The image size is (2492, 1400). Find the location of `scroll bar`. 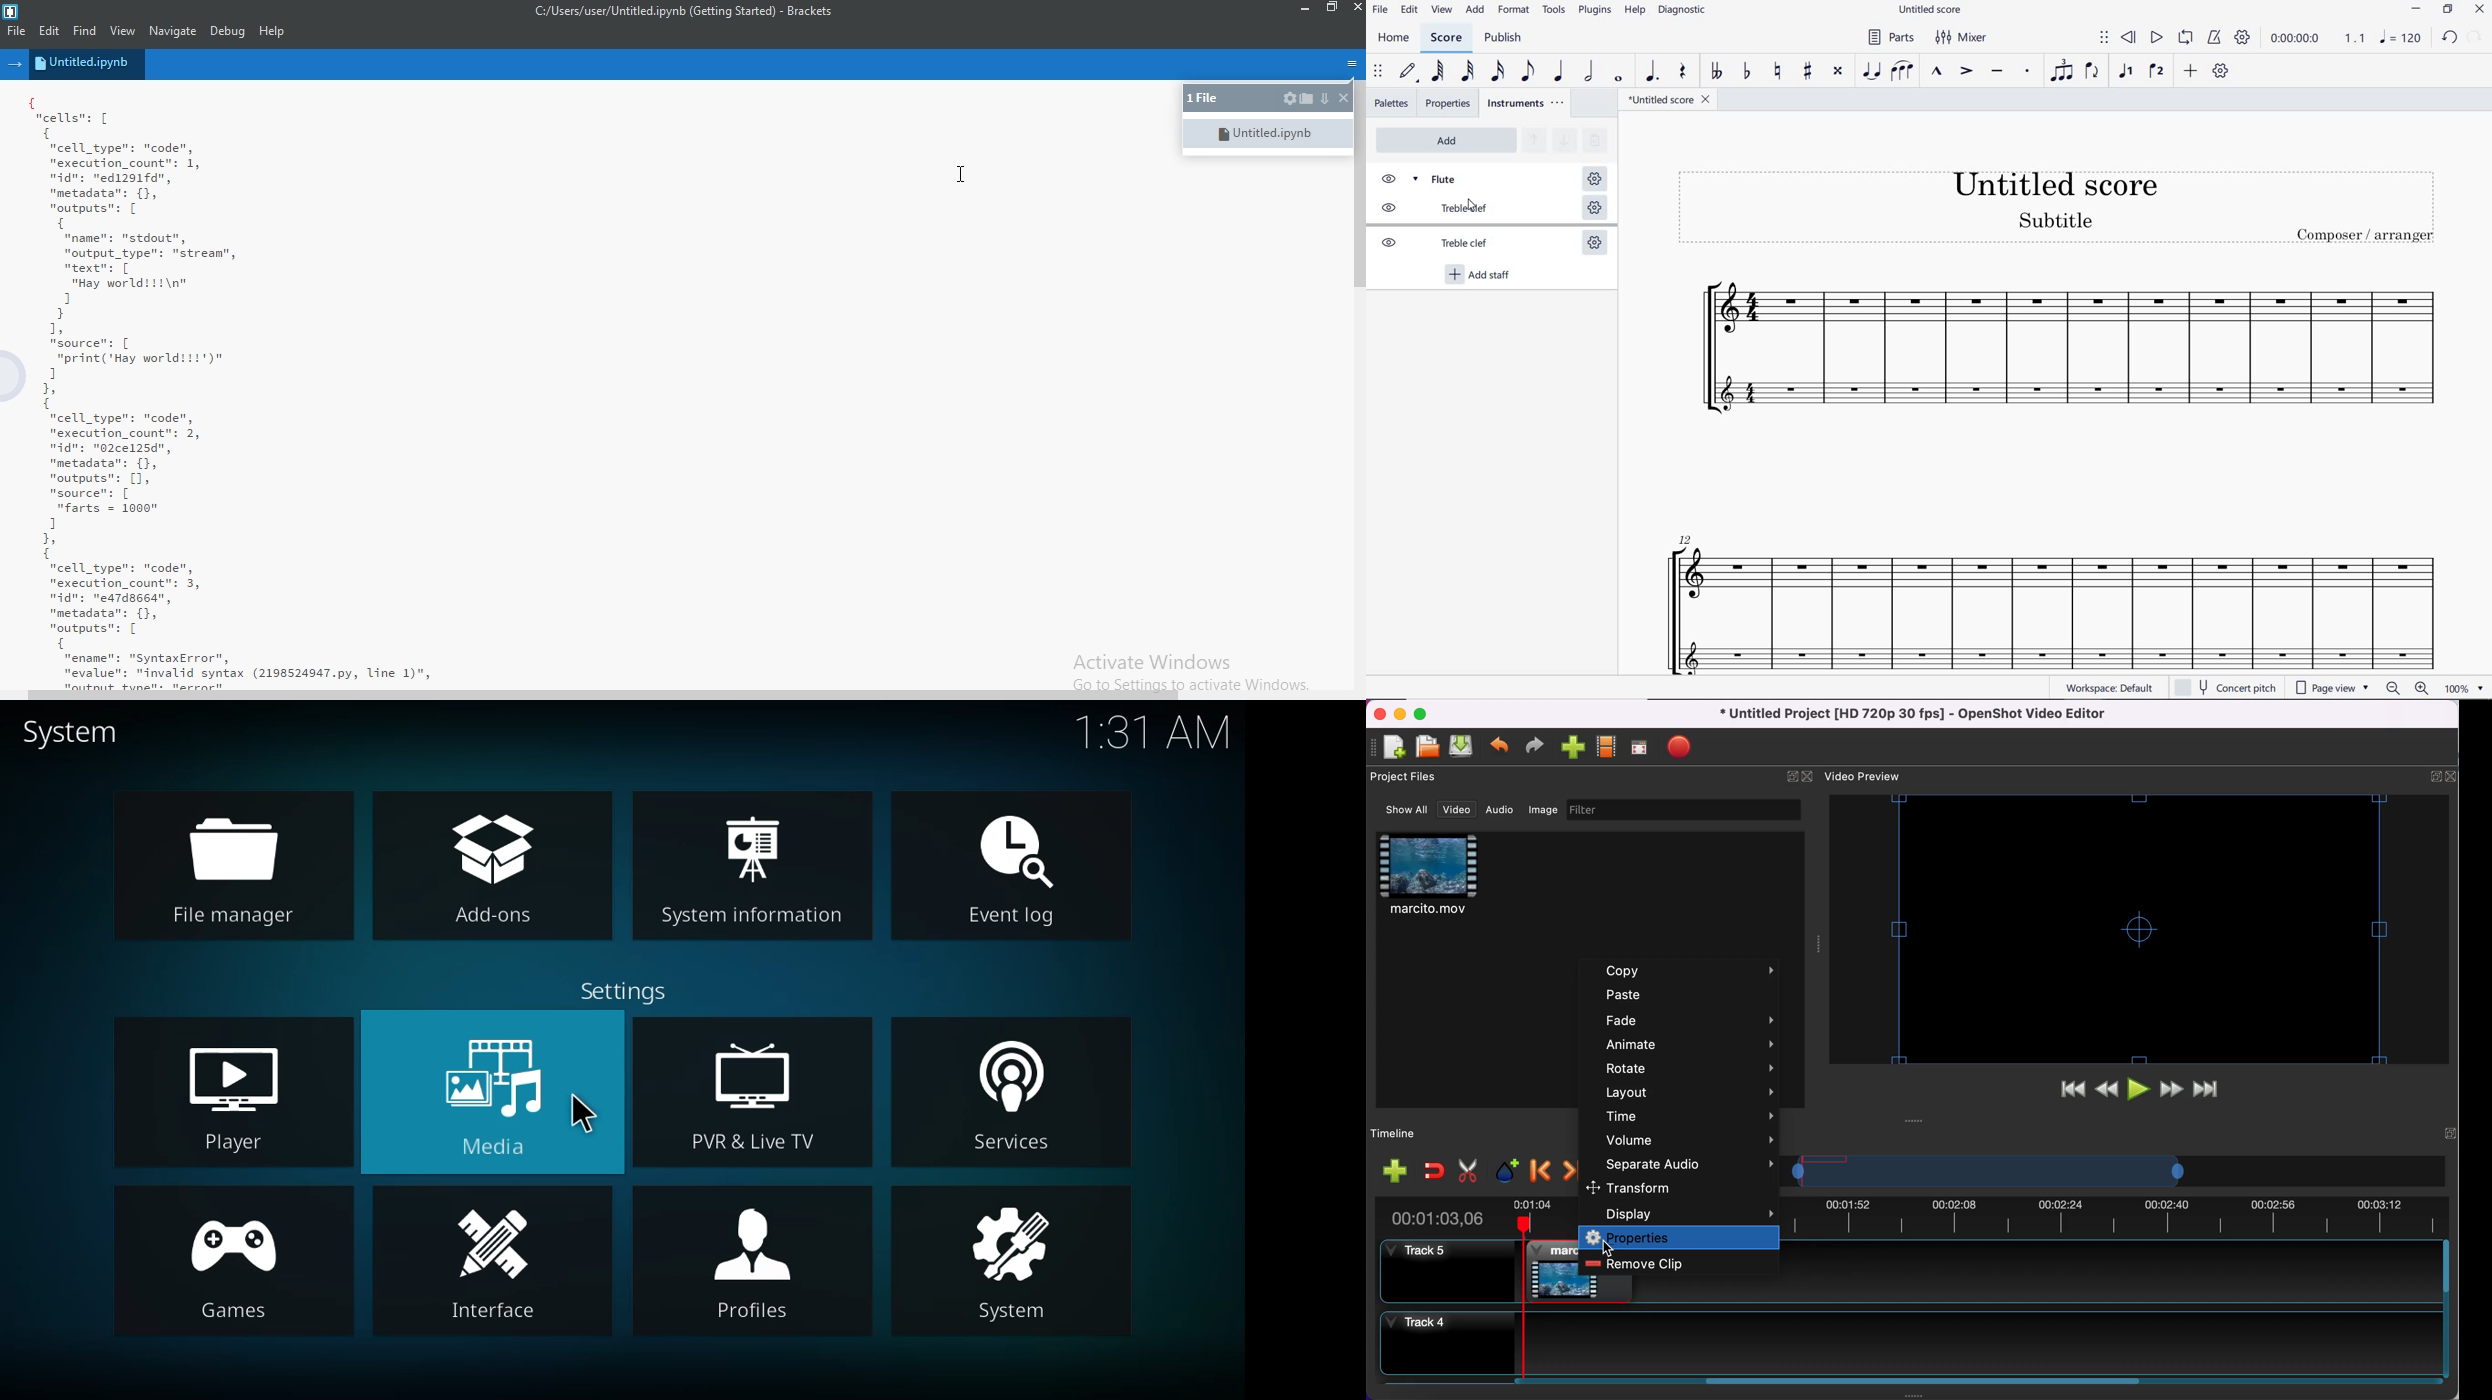

scroll bar is located at coordinates (605, 695).